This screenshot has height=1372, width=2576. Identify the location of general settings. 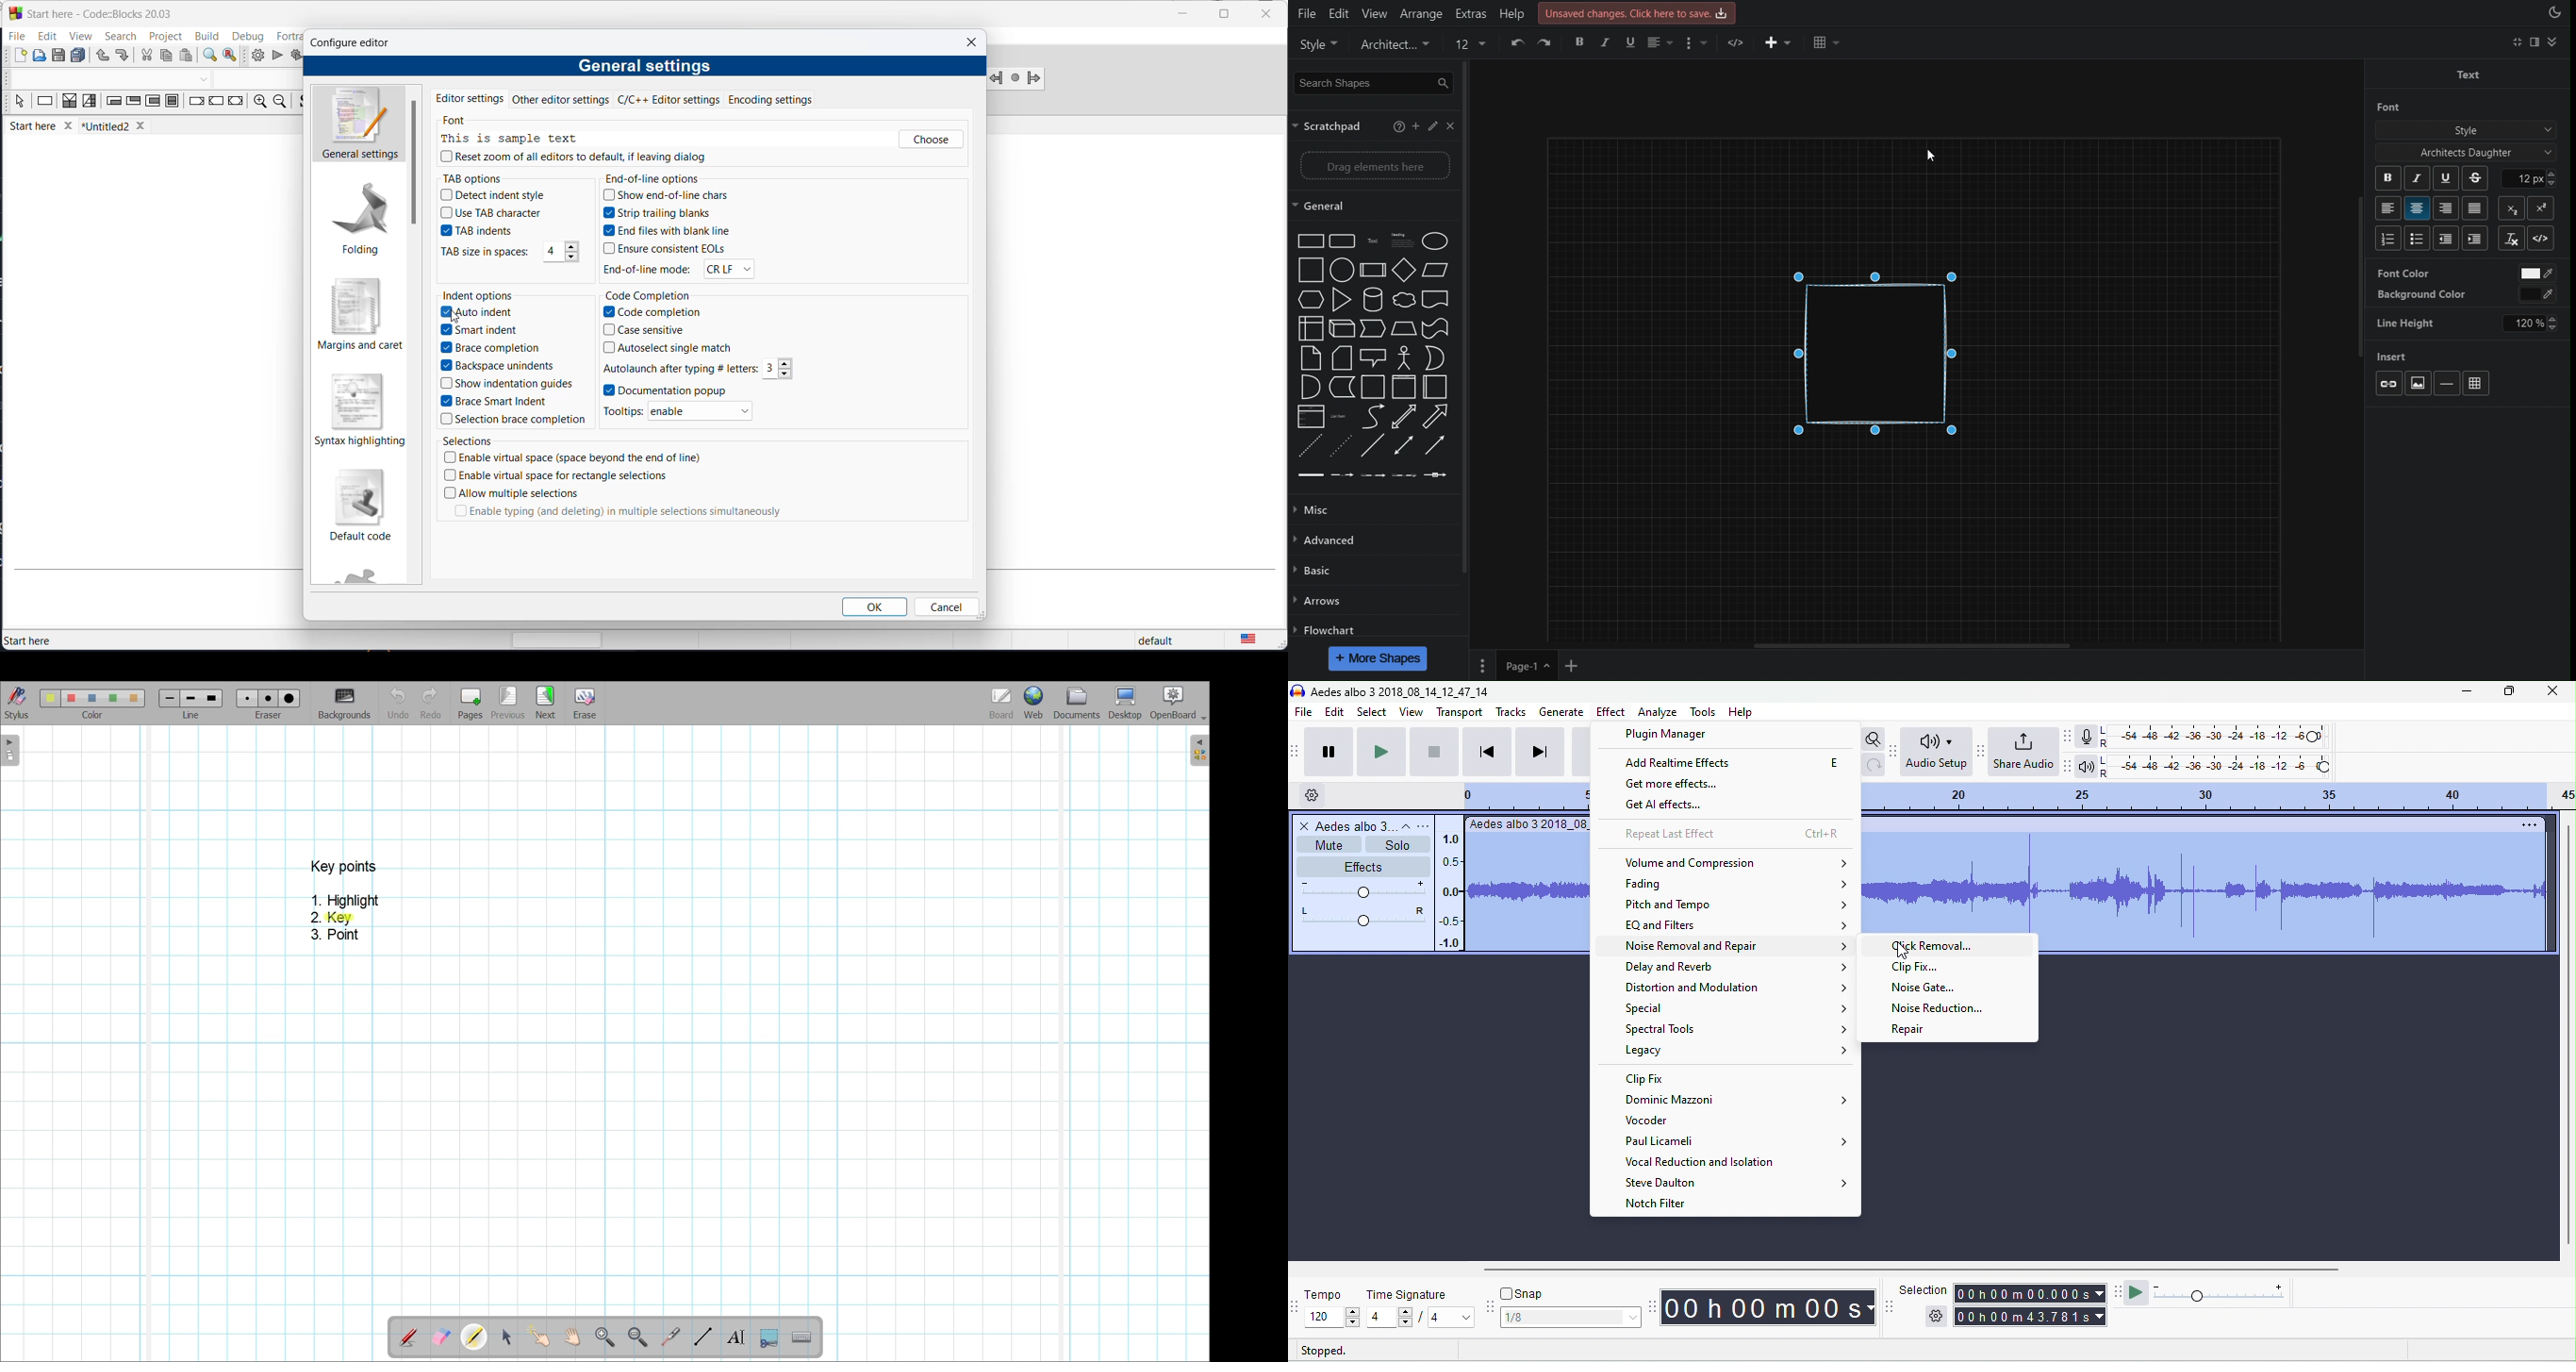
(650, 65).